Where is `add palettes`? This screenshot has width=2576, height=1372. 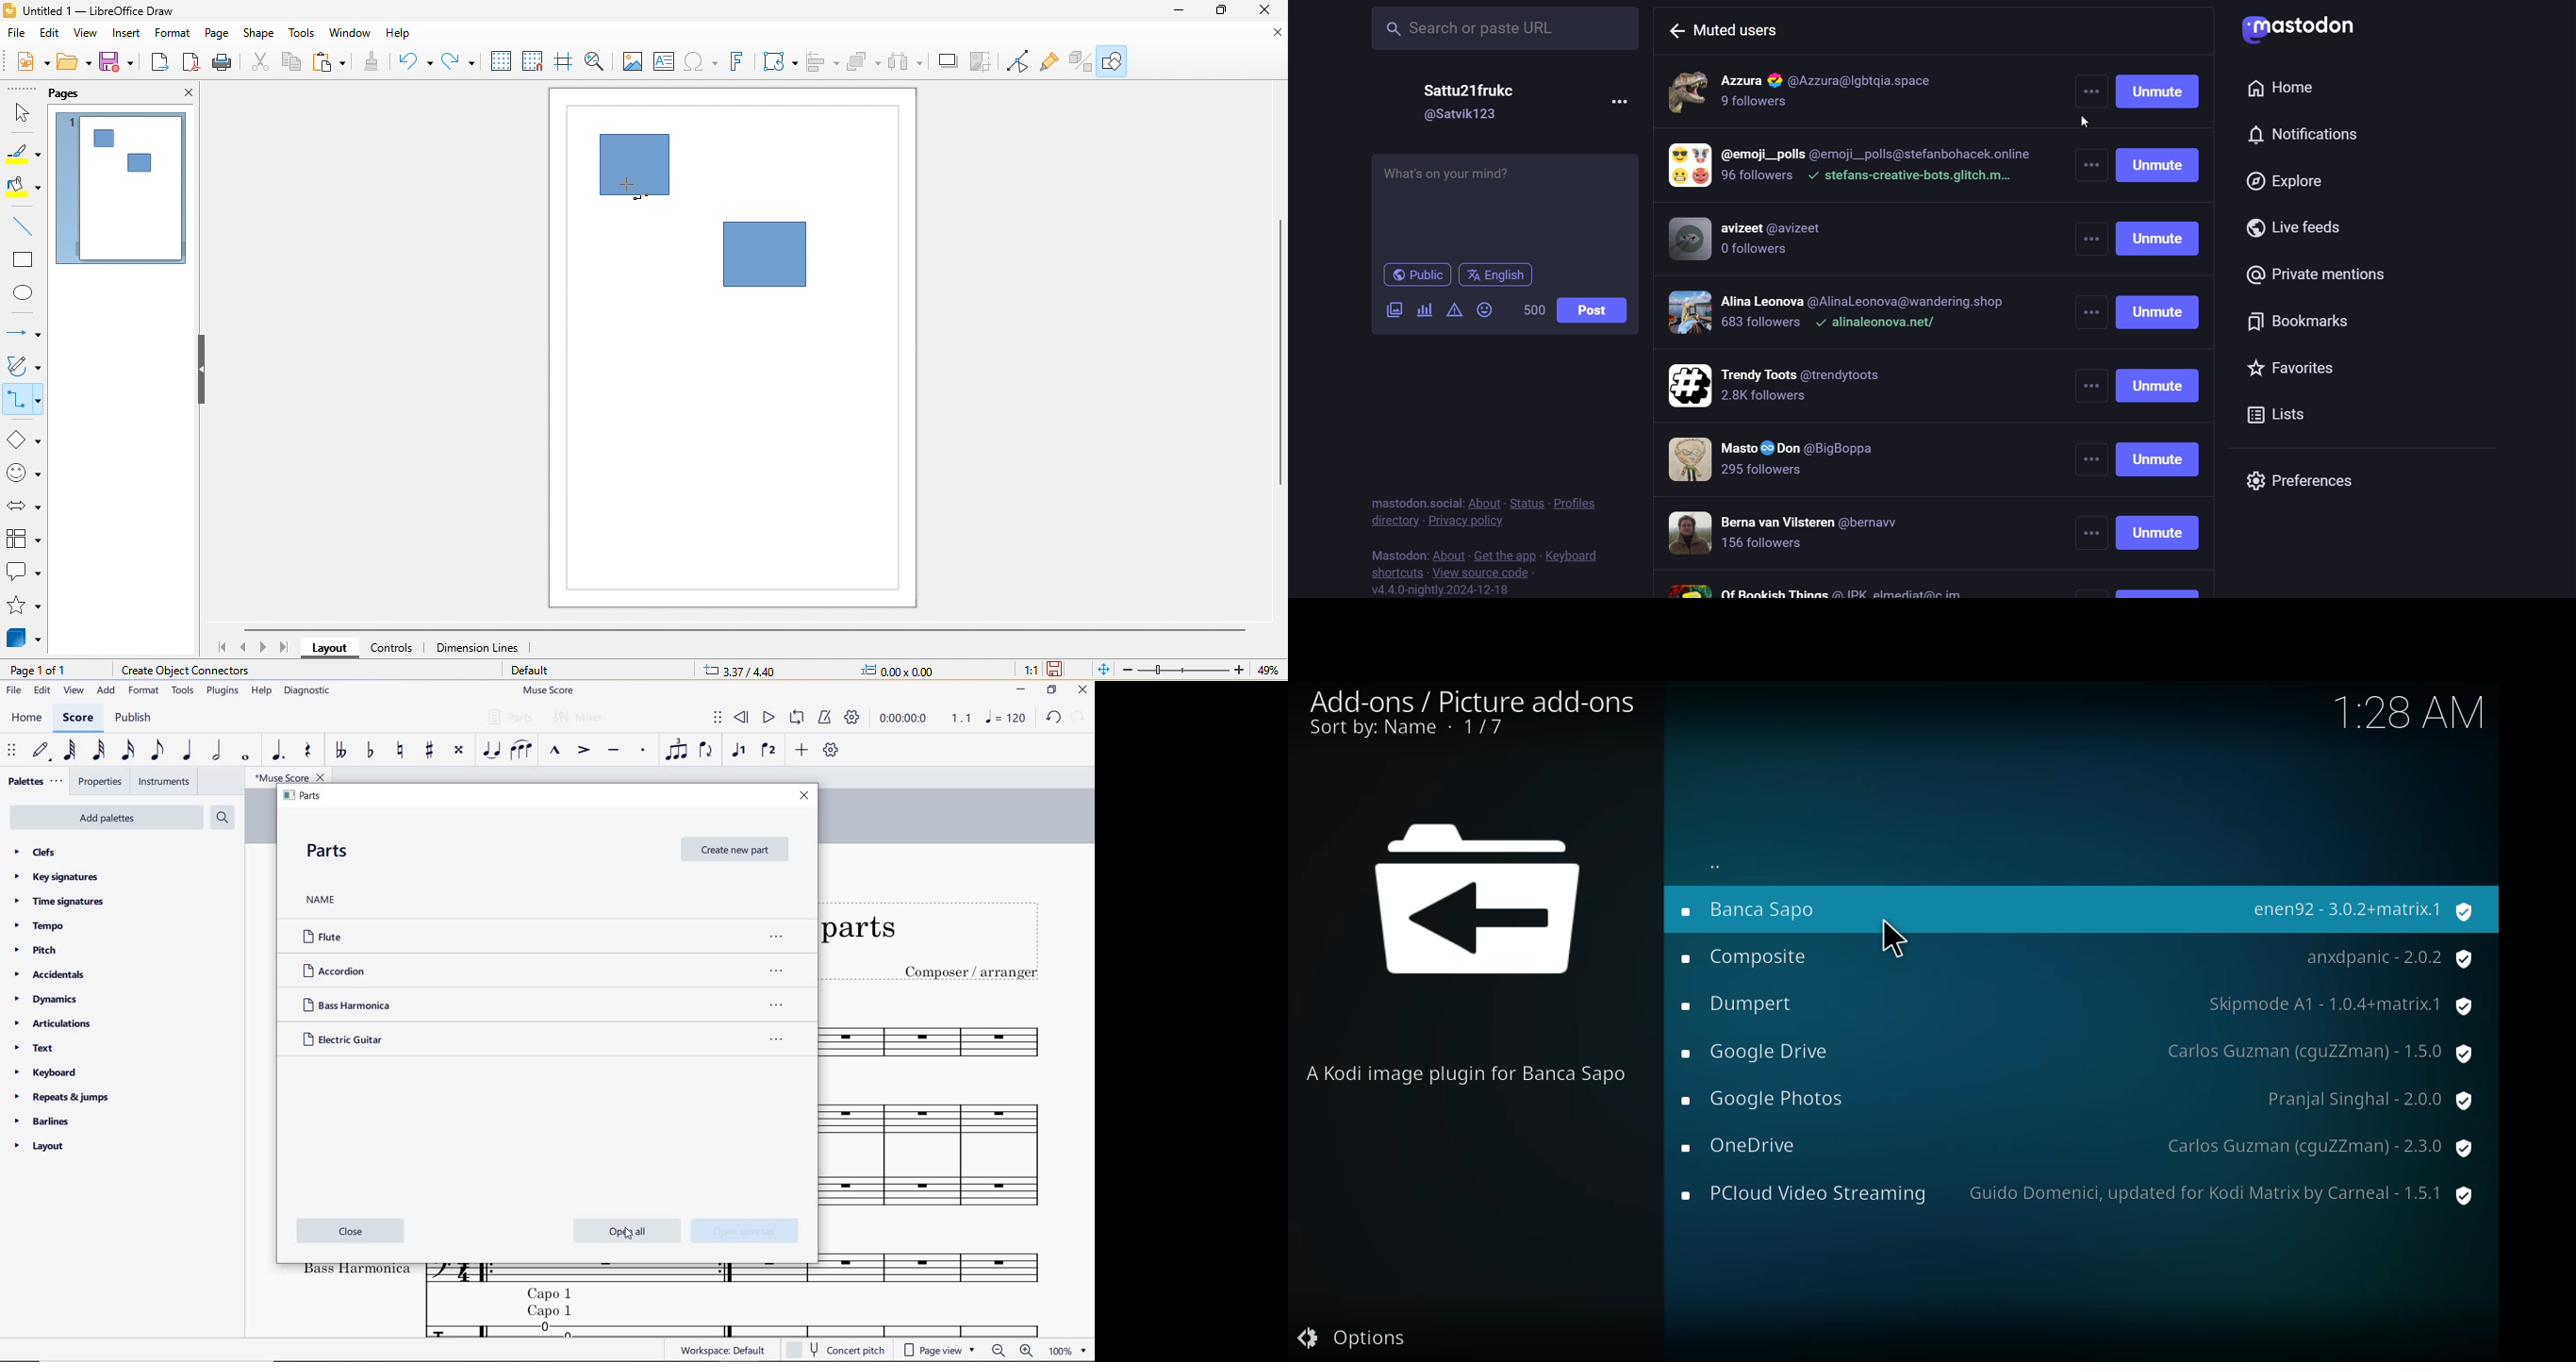
add palettes is located at coordinates (106, 817).